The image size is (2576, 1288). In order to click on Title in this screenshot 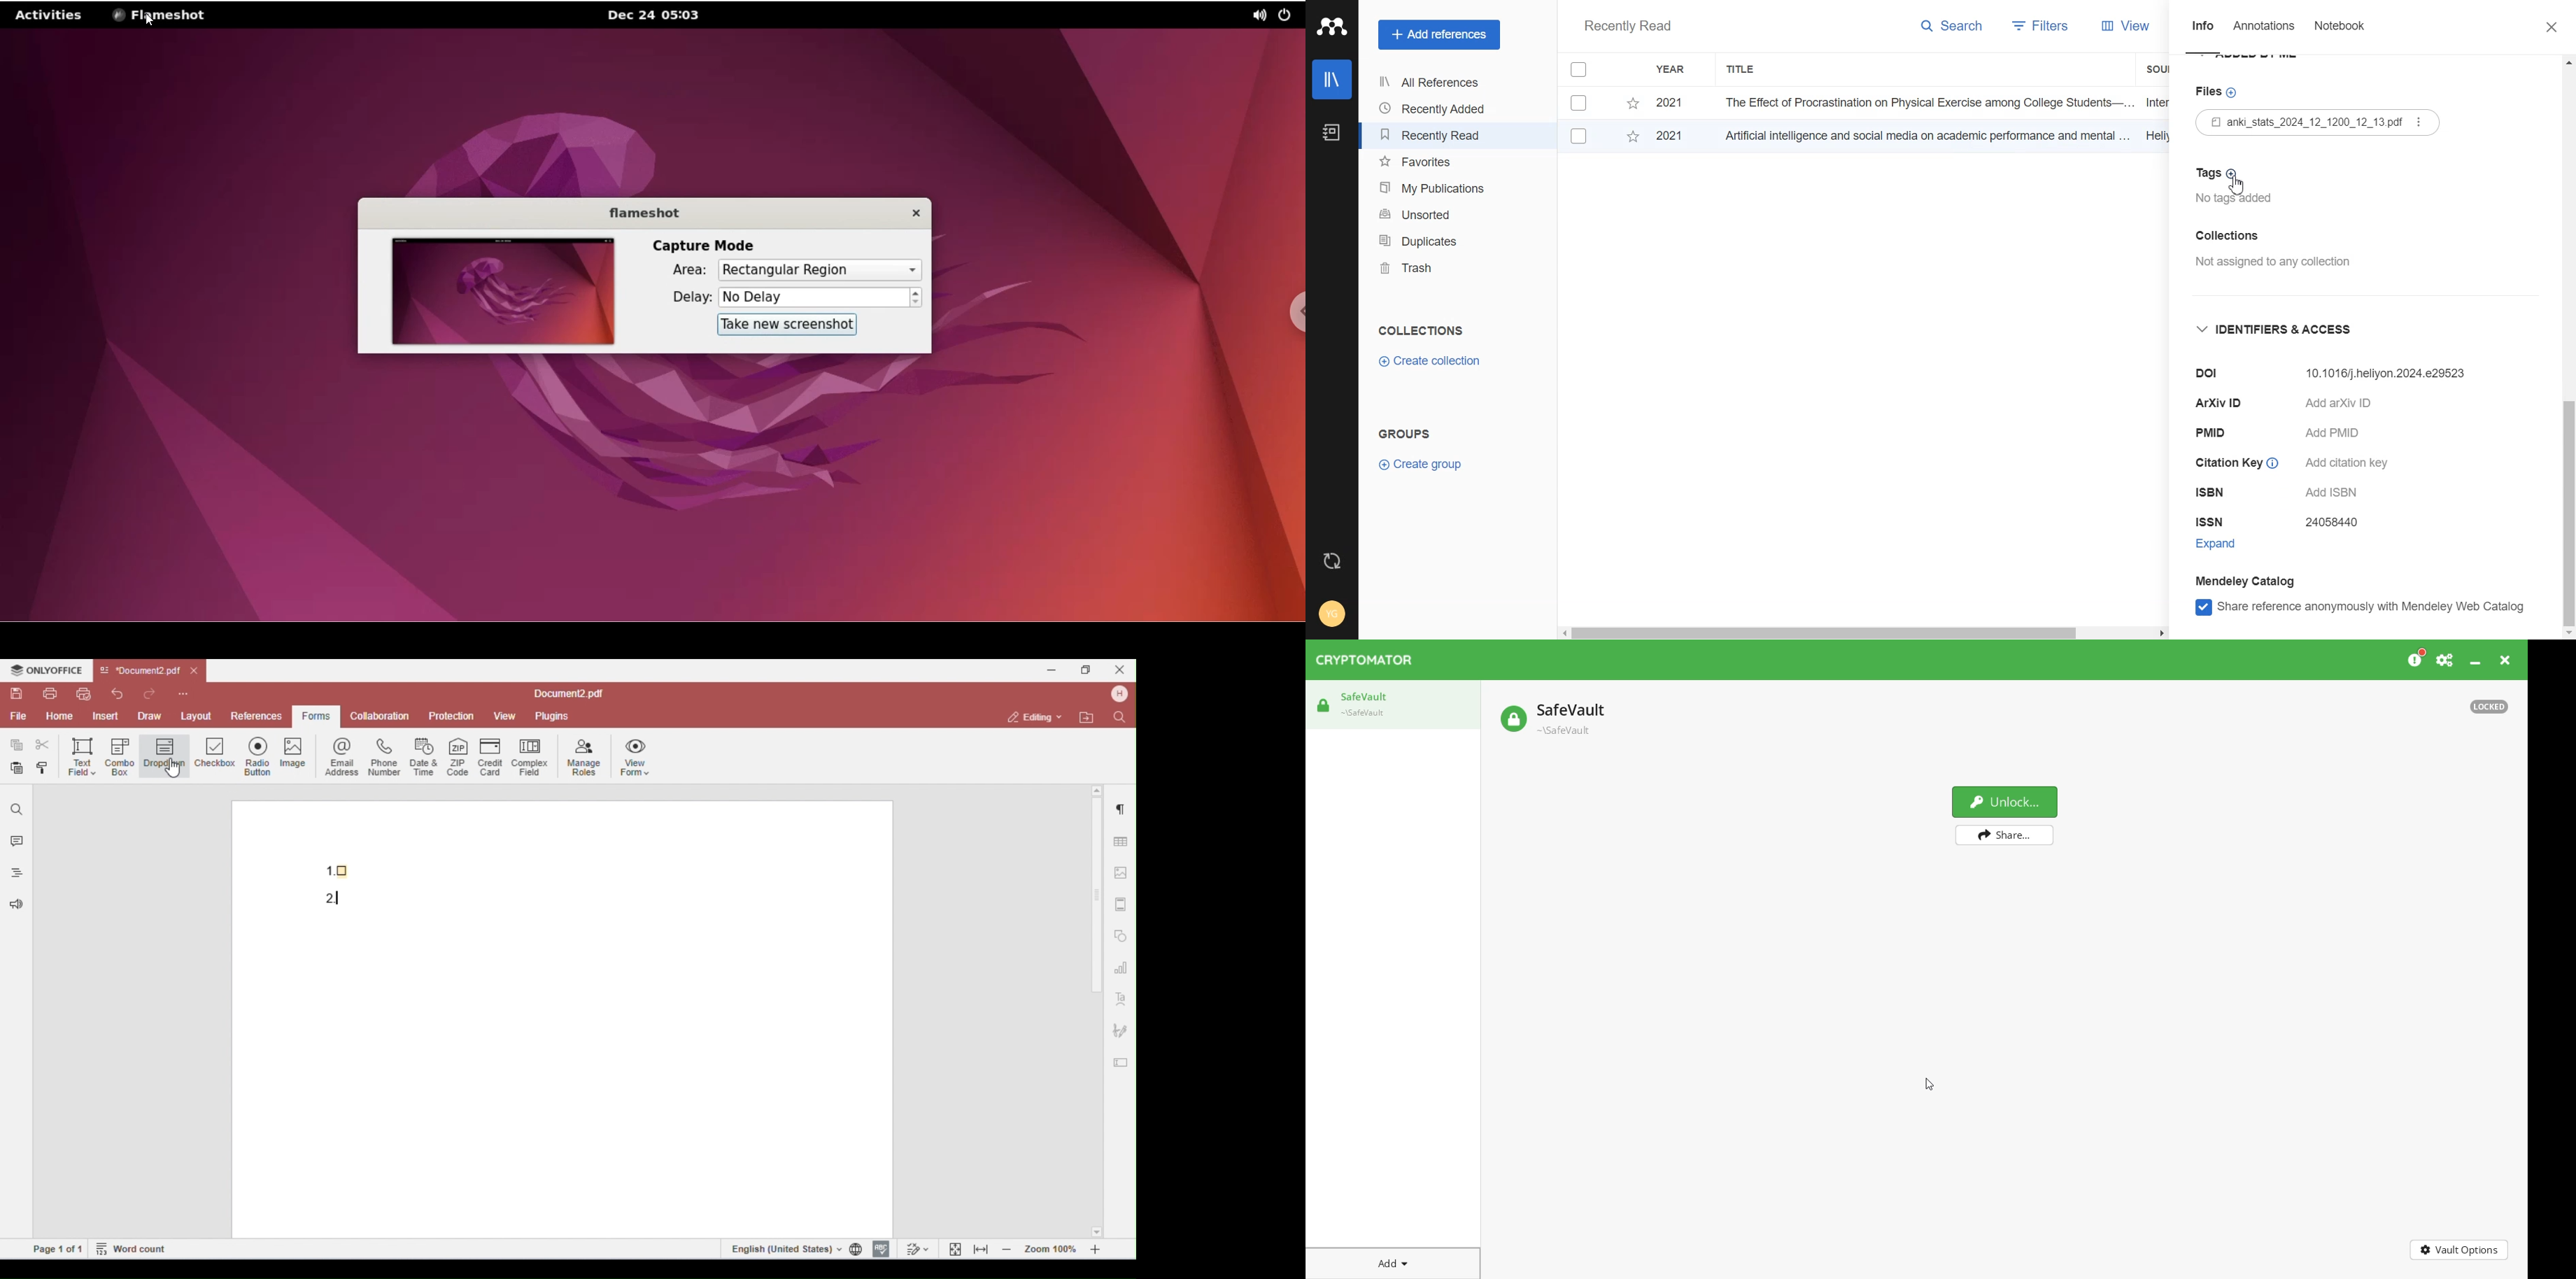, I will do `click(1742, 70)`.